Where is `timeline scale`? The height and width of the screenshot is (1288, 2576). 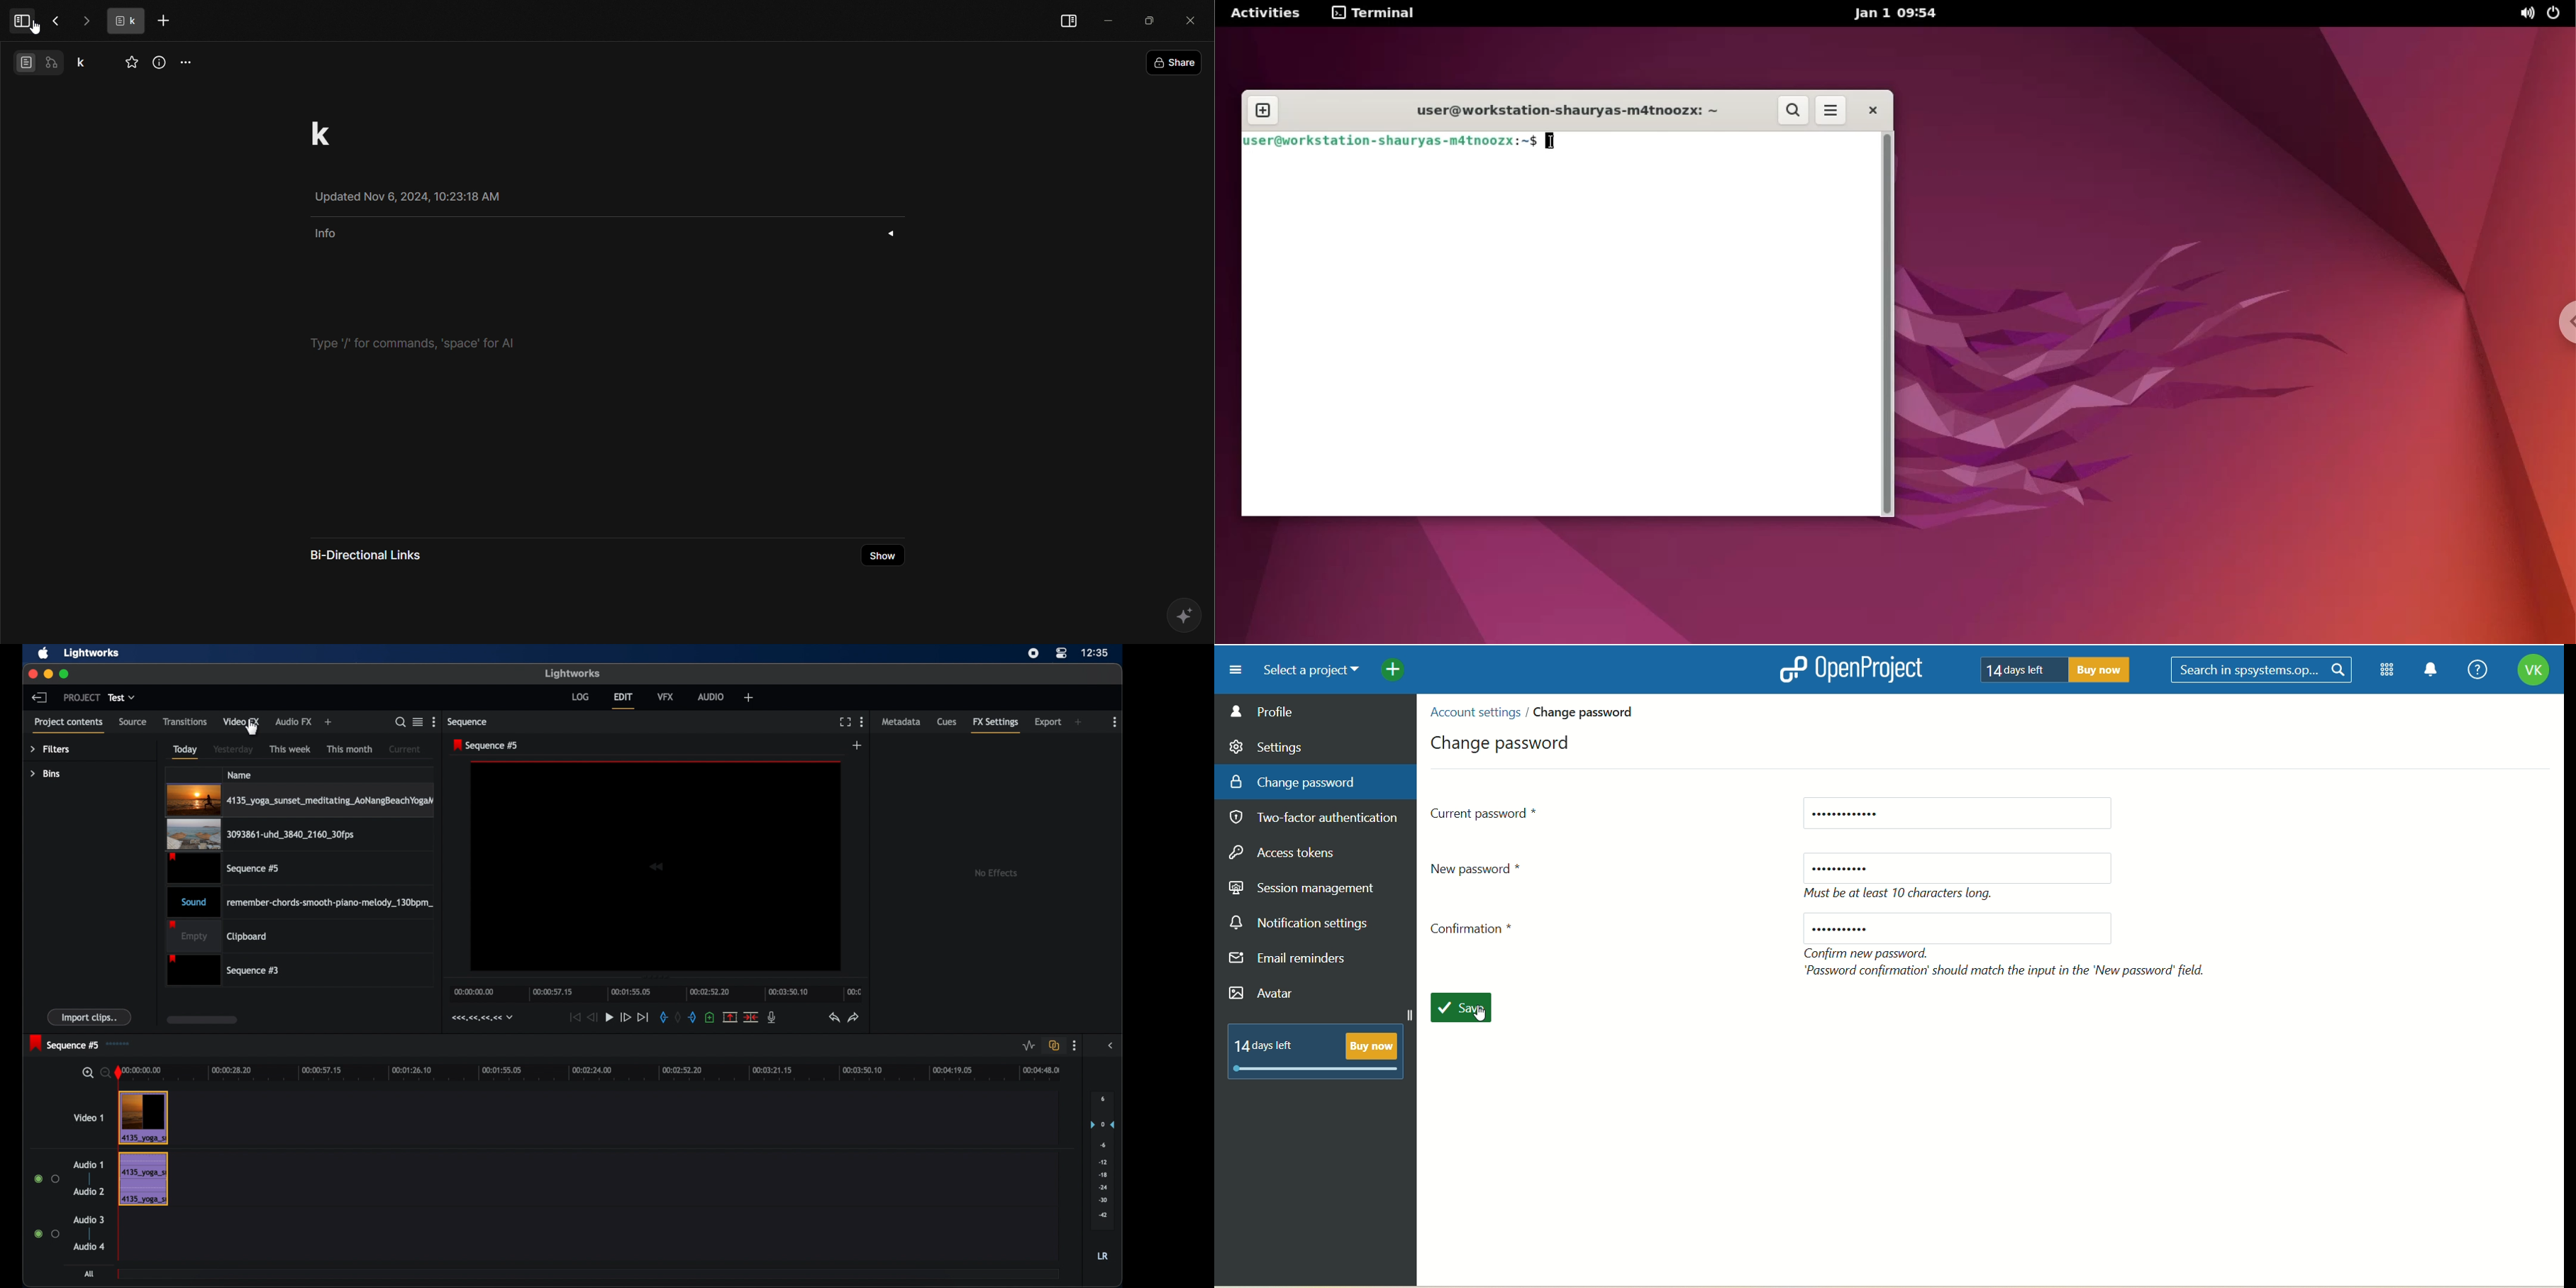
timeline scale is located at coordinates (656, 993).